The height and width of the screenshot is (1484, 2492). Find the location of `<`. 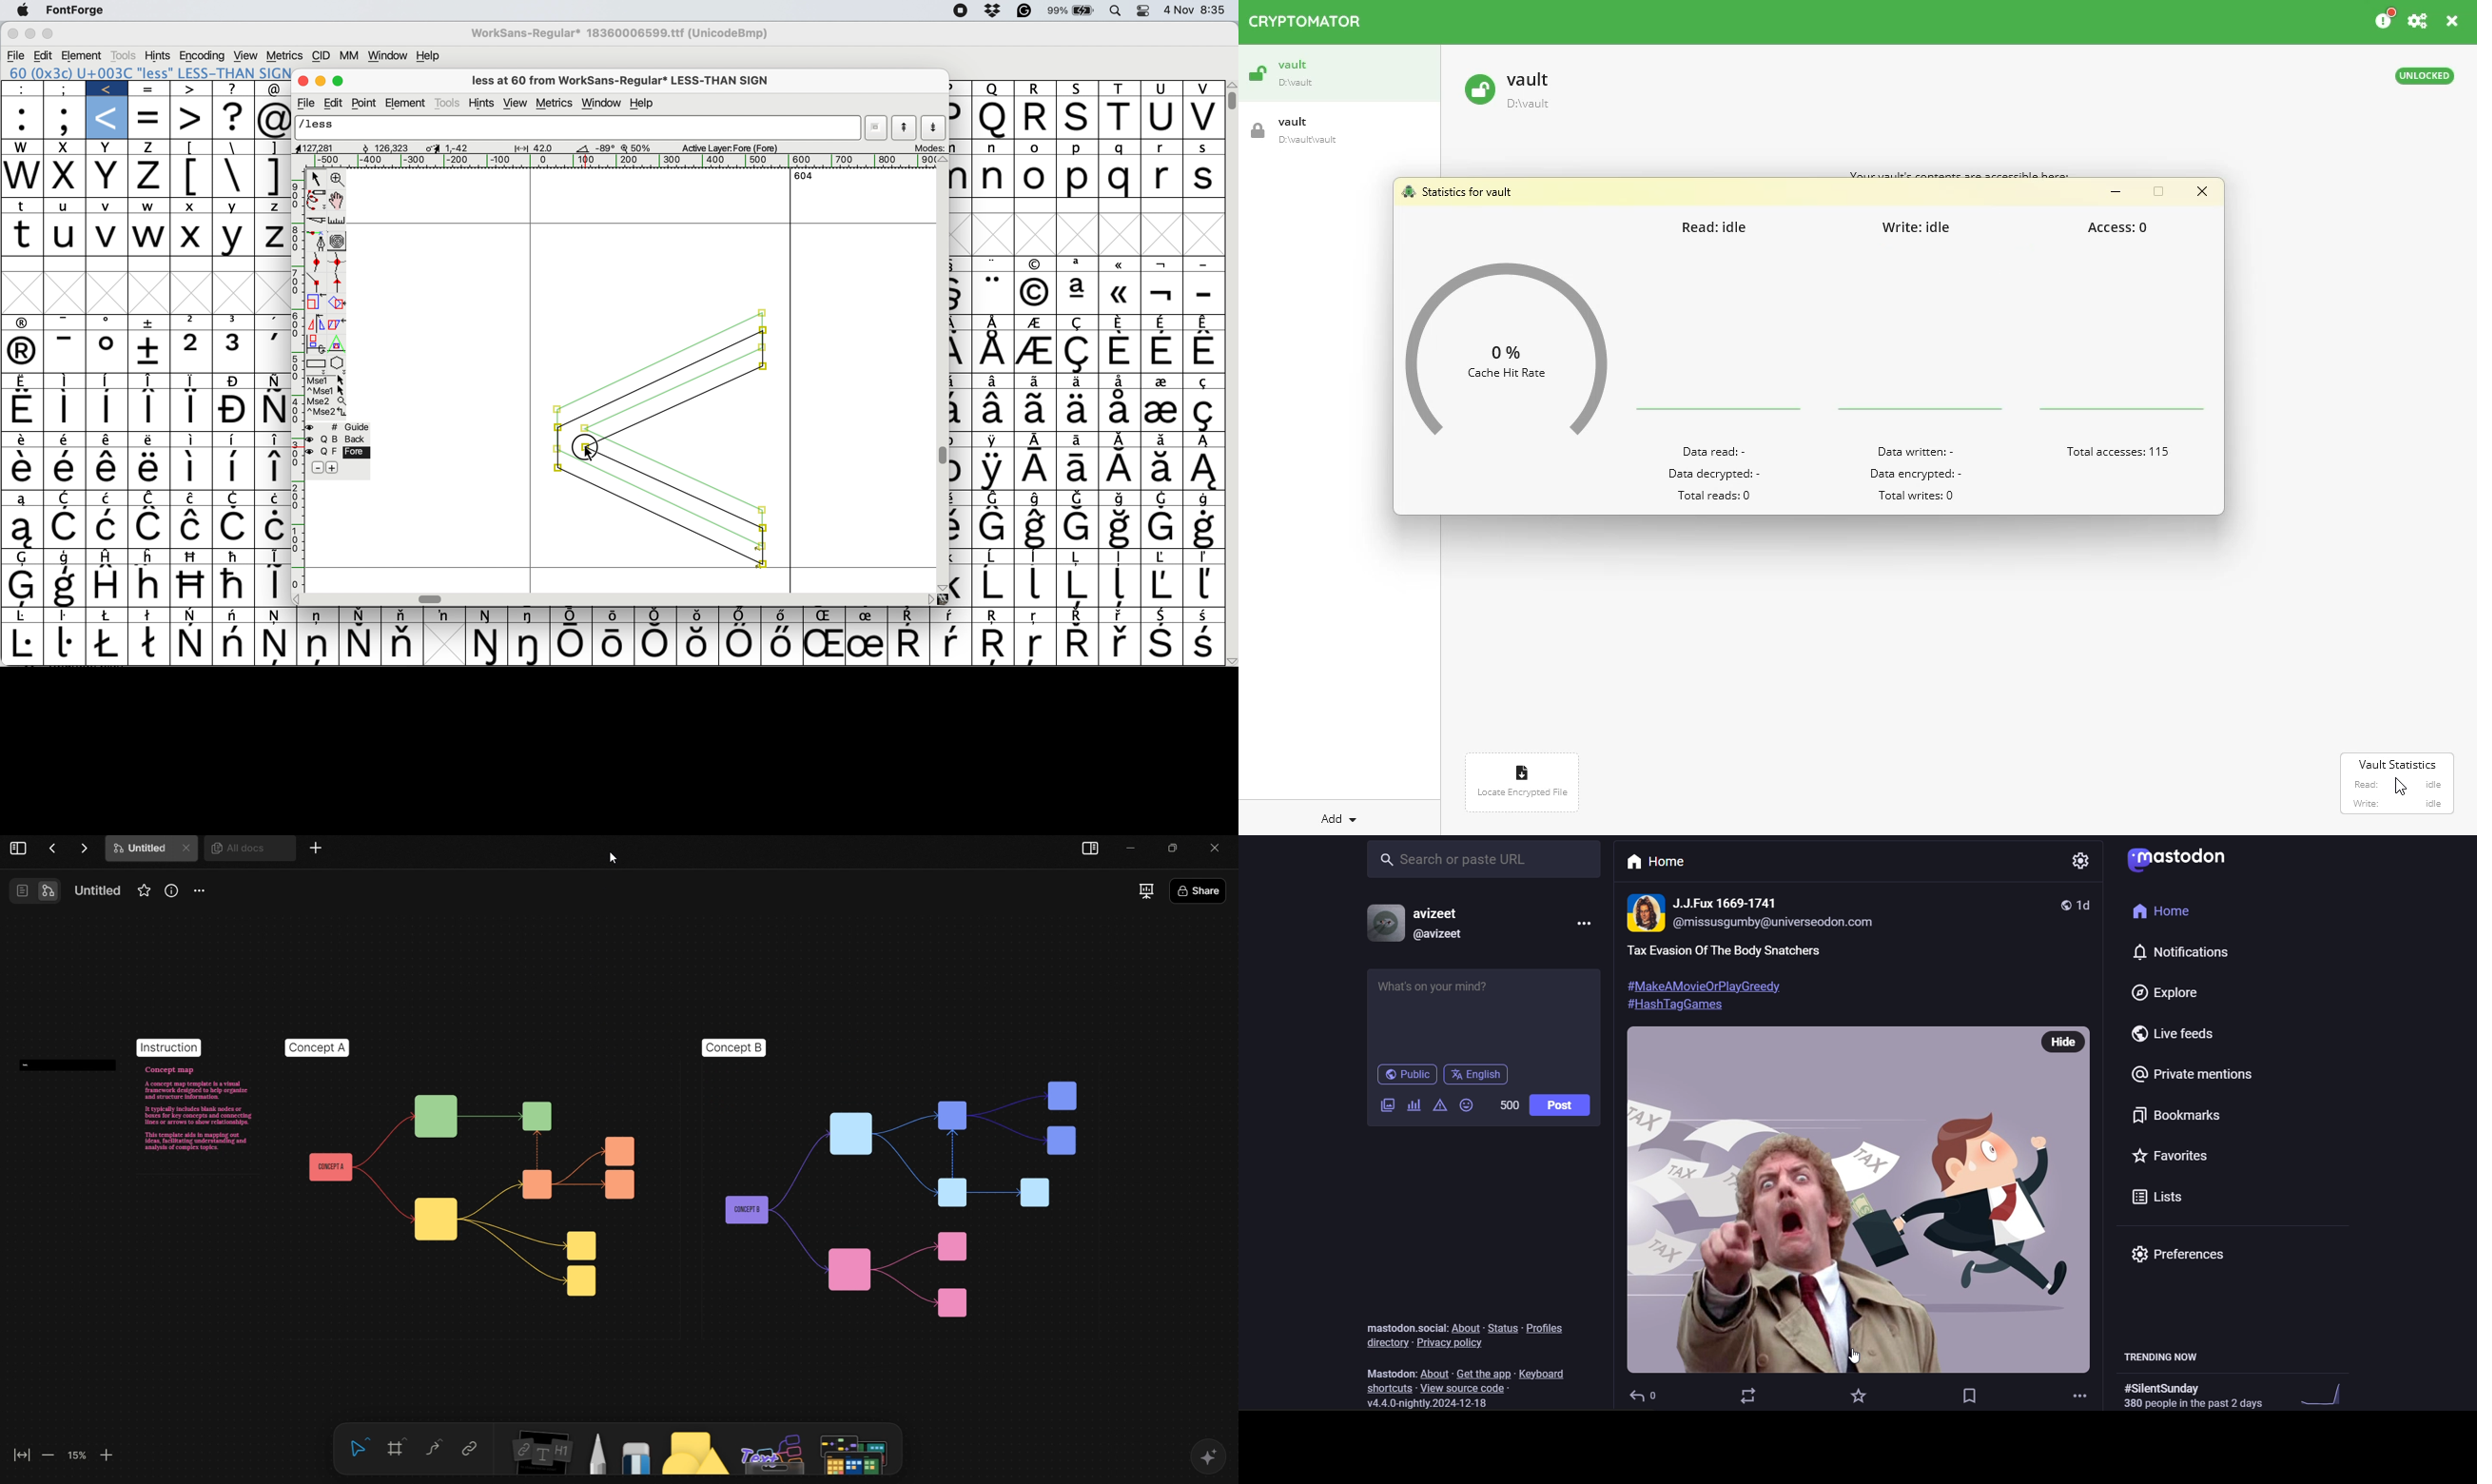

< is located at coordinates (108, 118).